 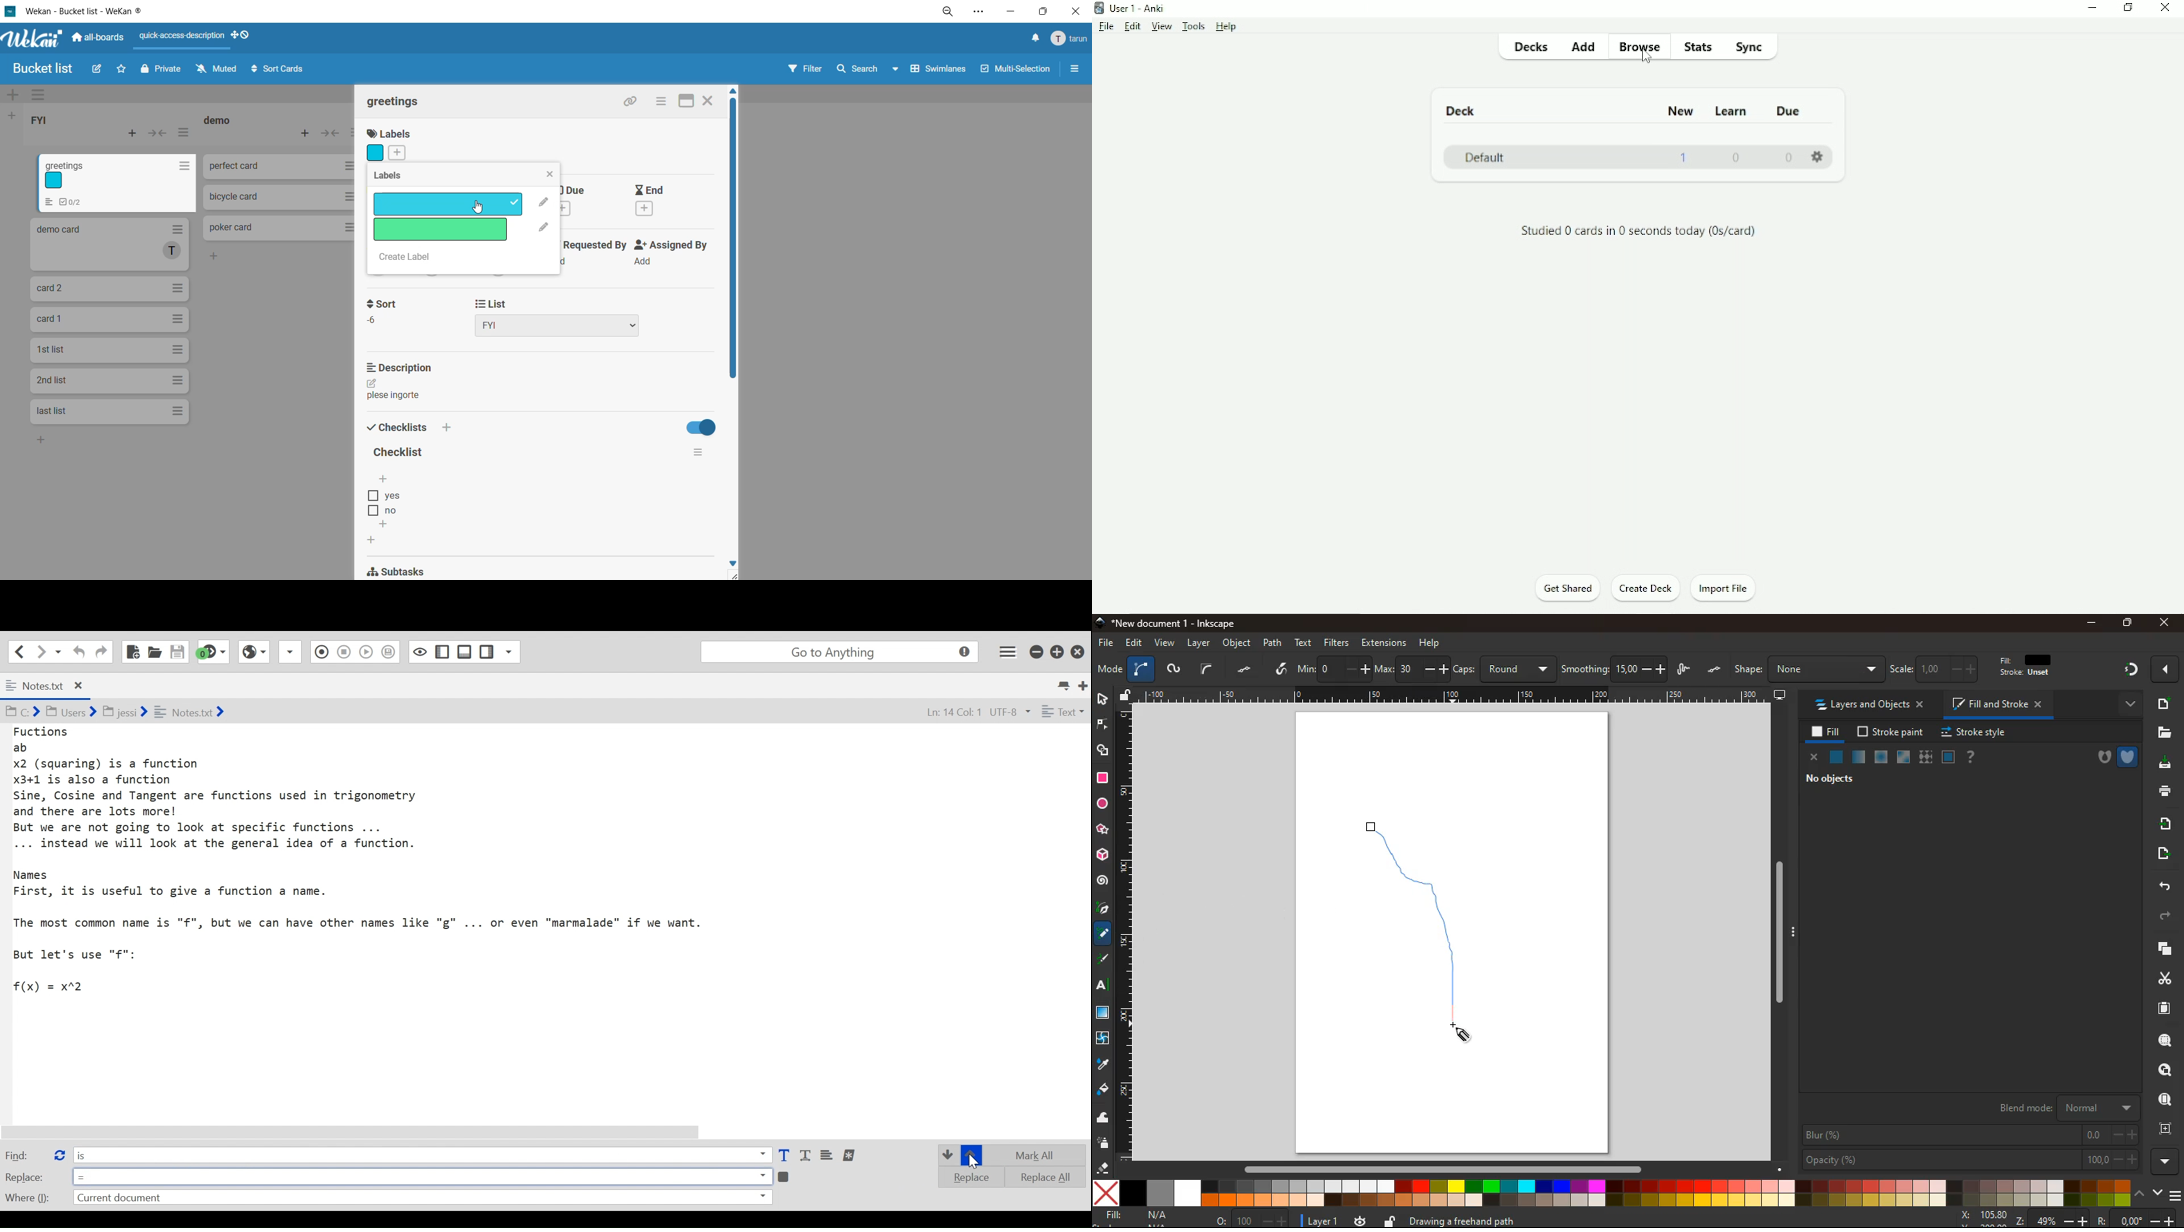 What do you see at coordinates (1105, 644) in the screenshot?
I see `file` at bounding box center [1105, 644].